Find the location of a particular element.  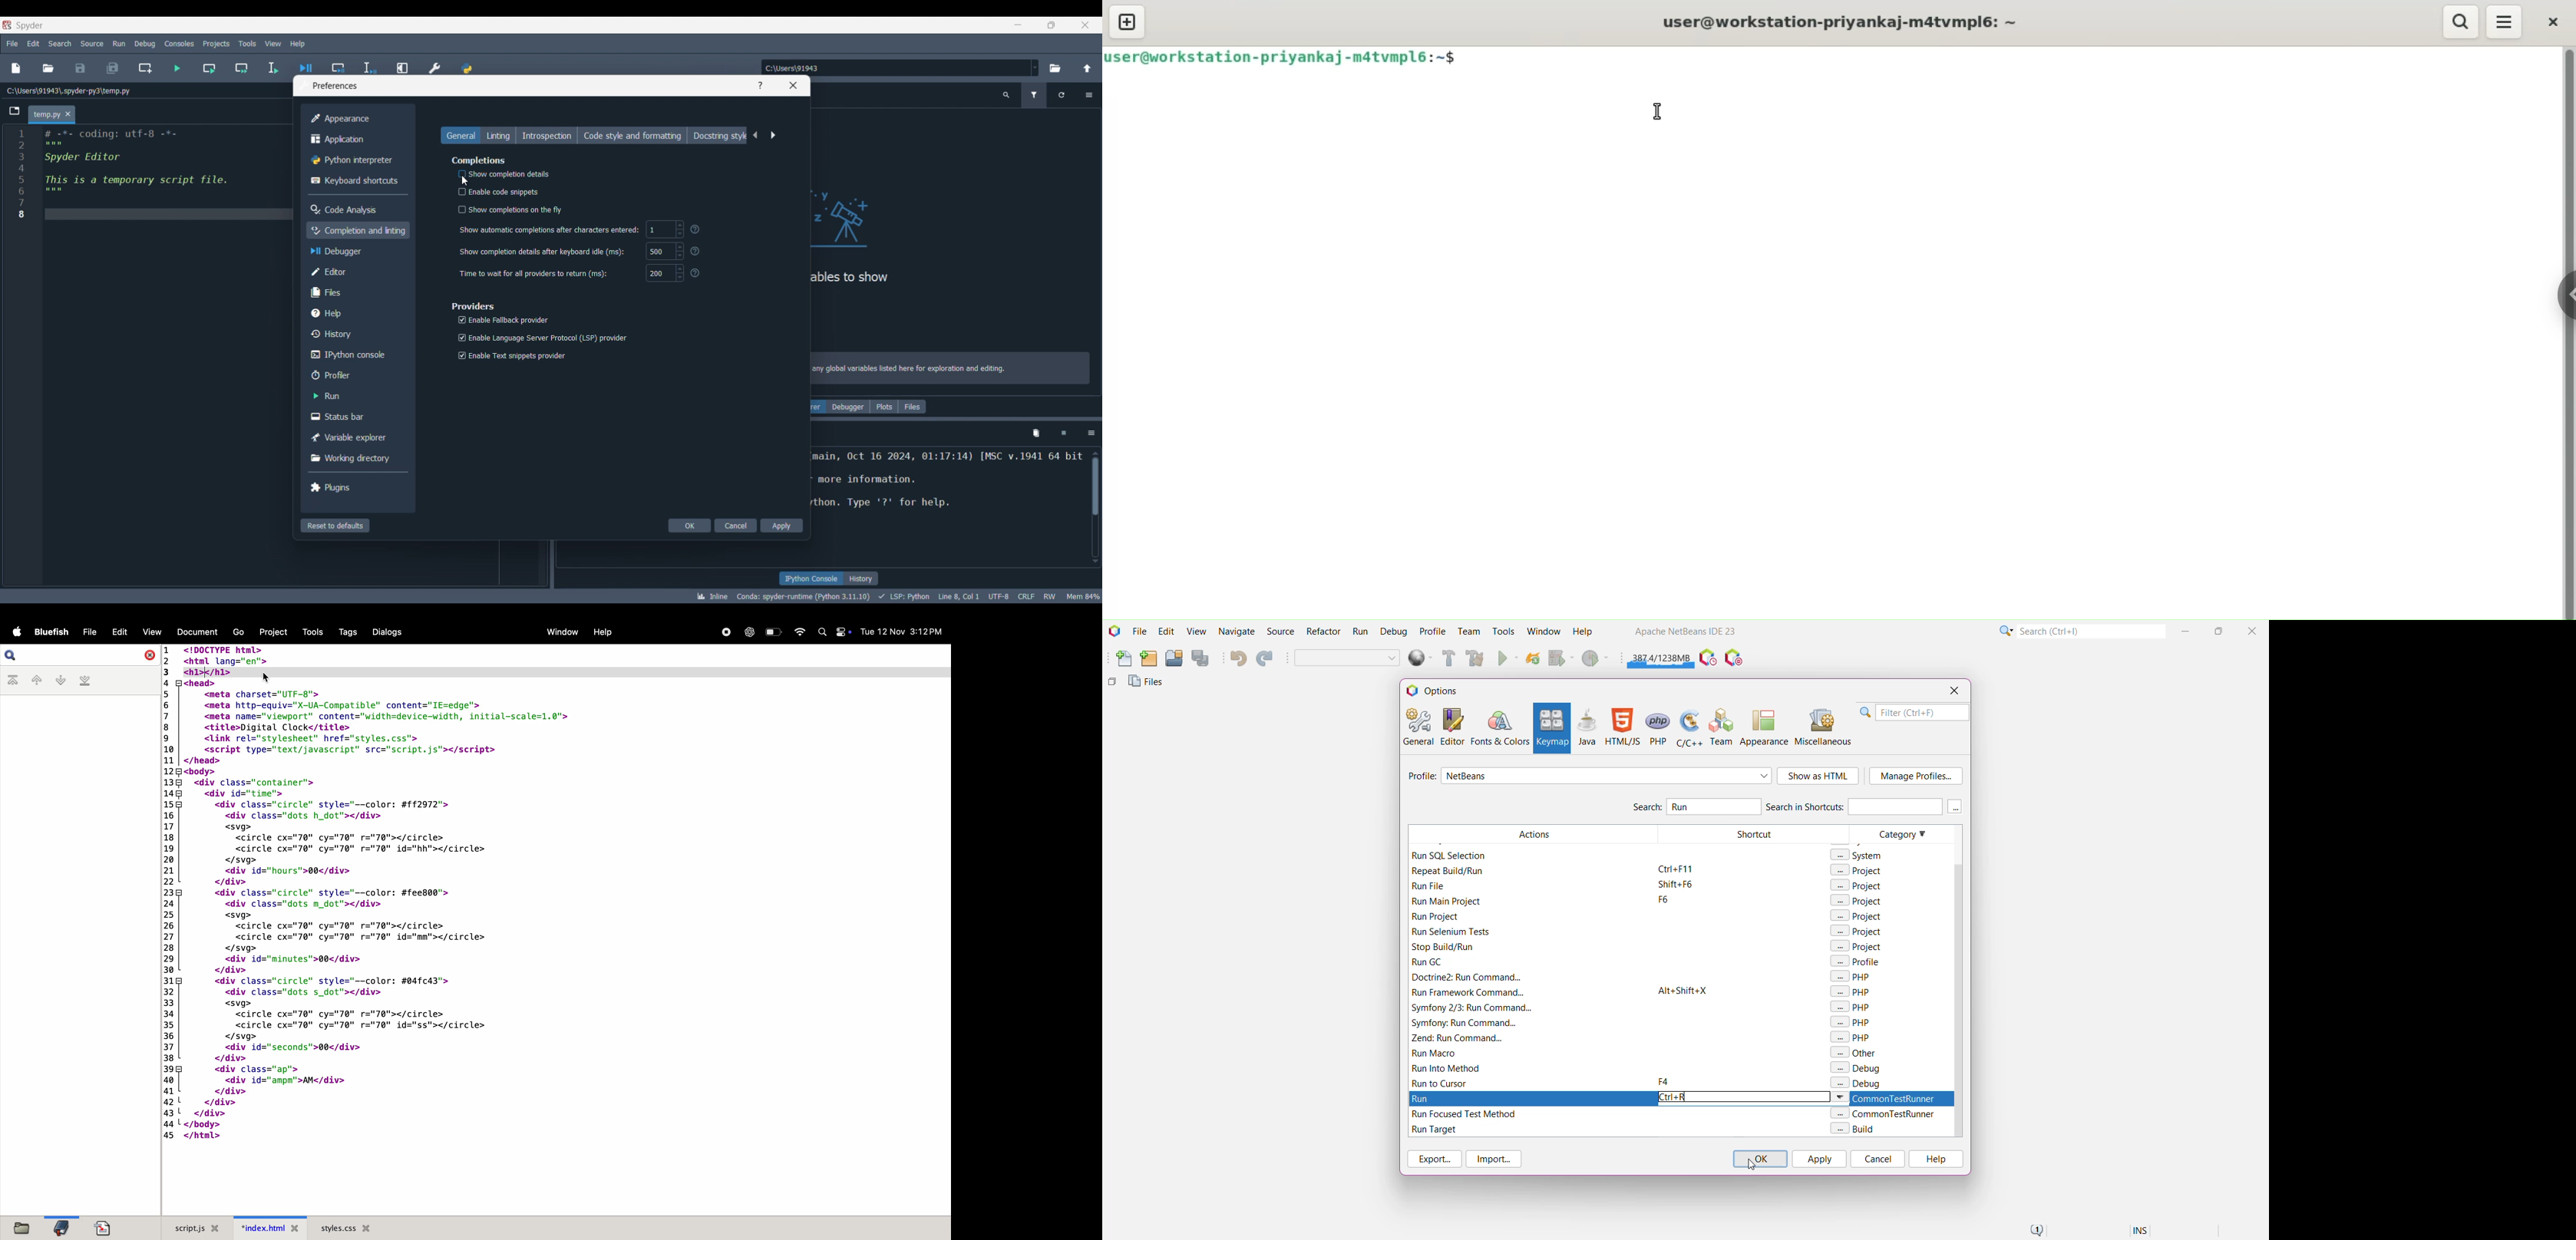

IPython console is located at coordinates (355, 355).